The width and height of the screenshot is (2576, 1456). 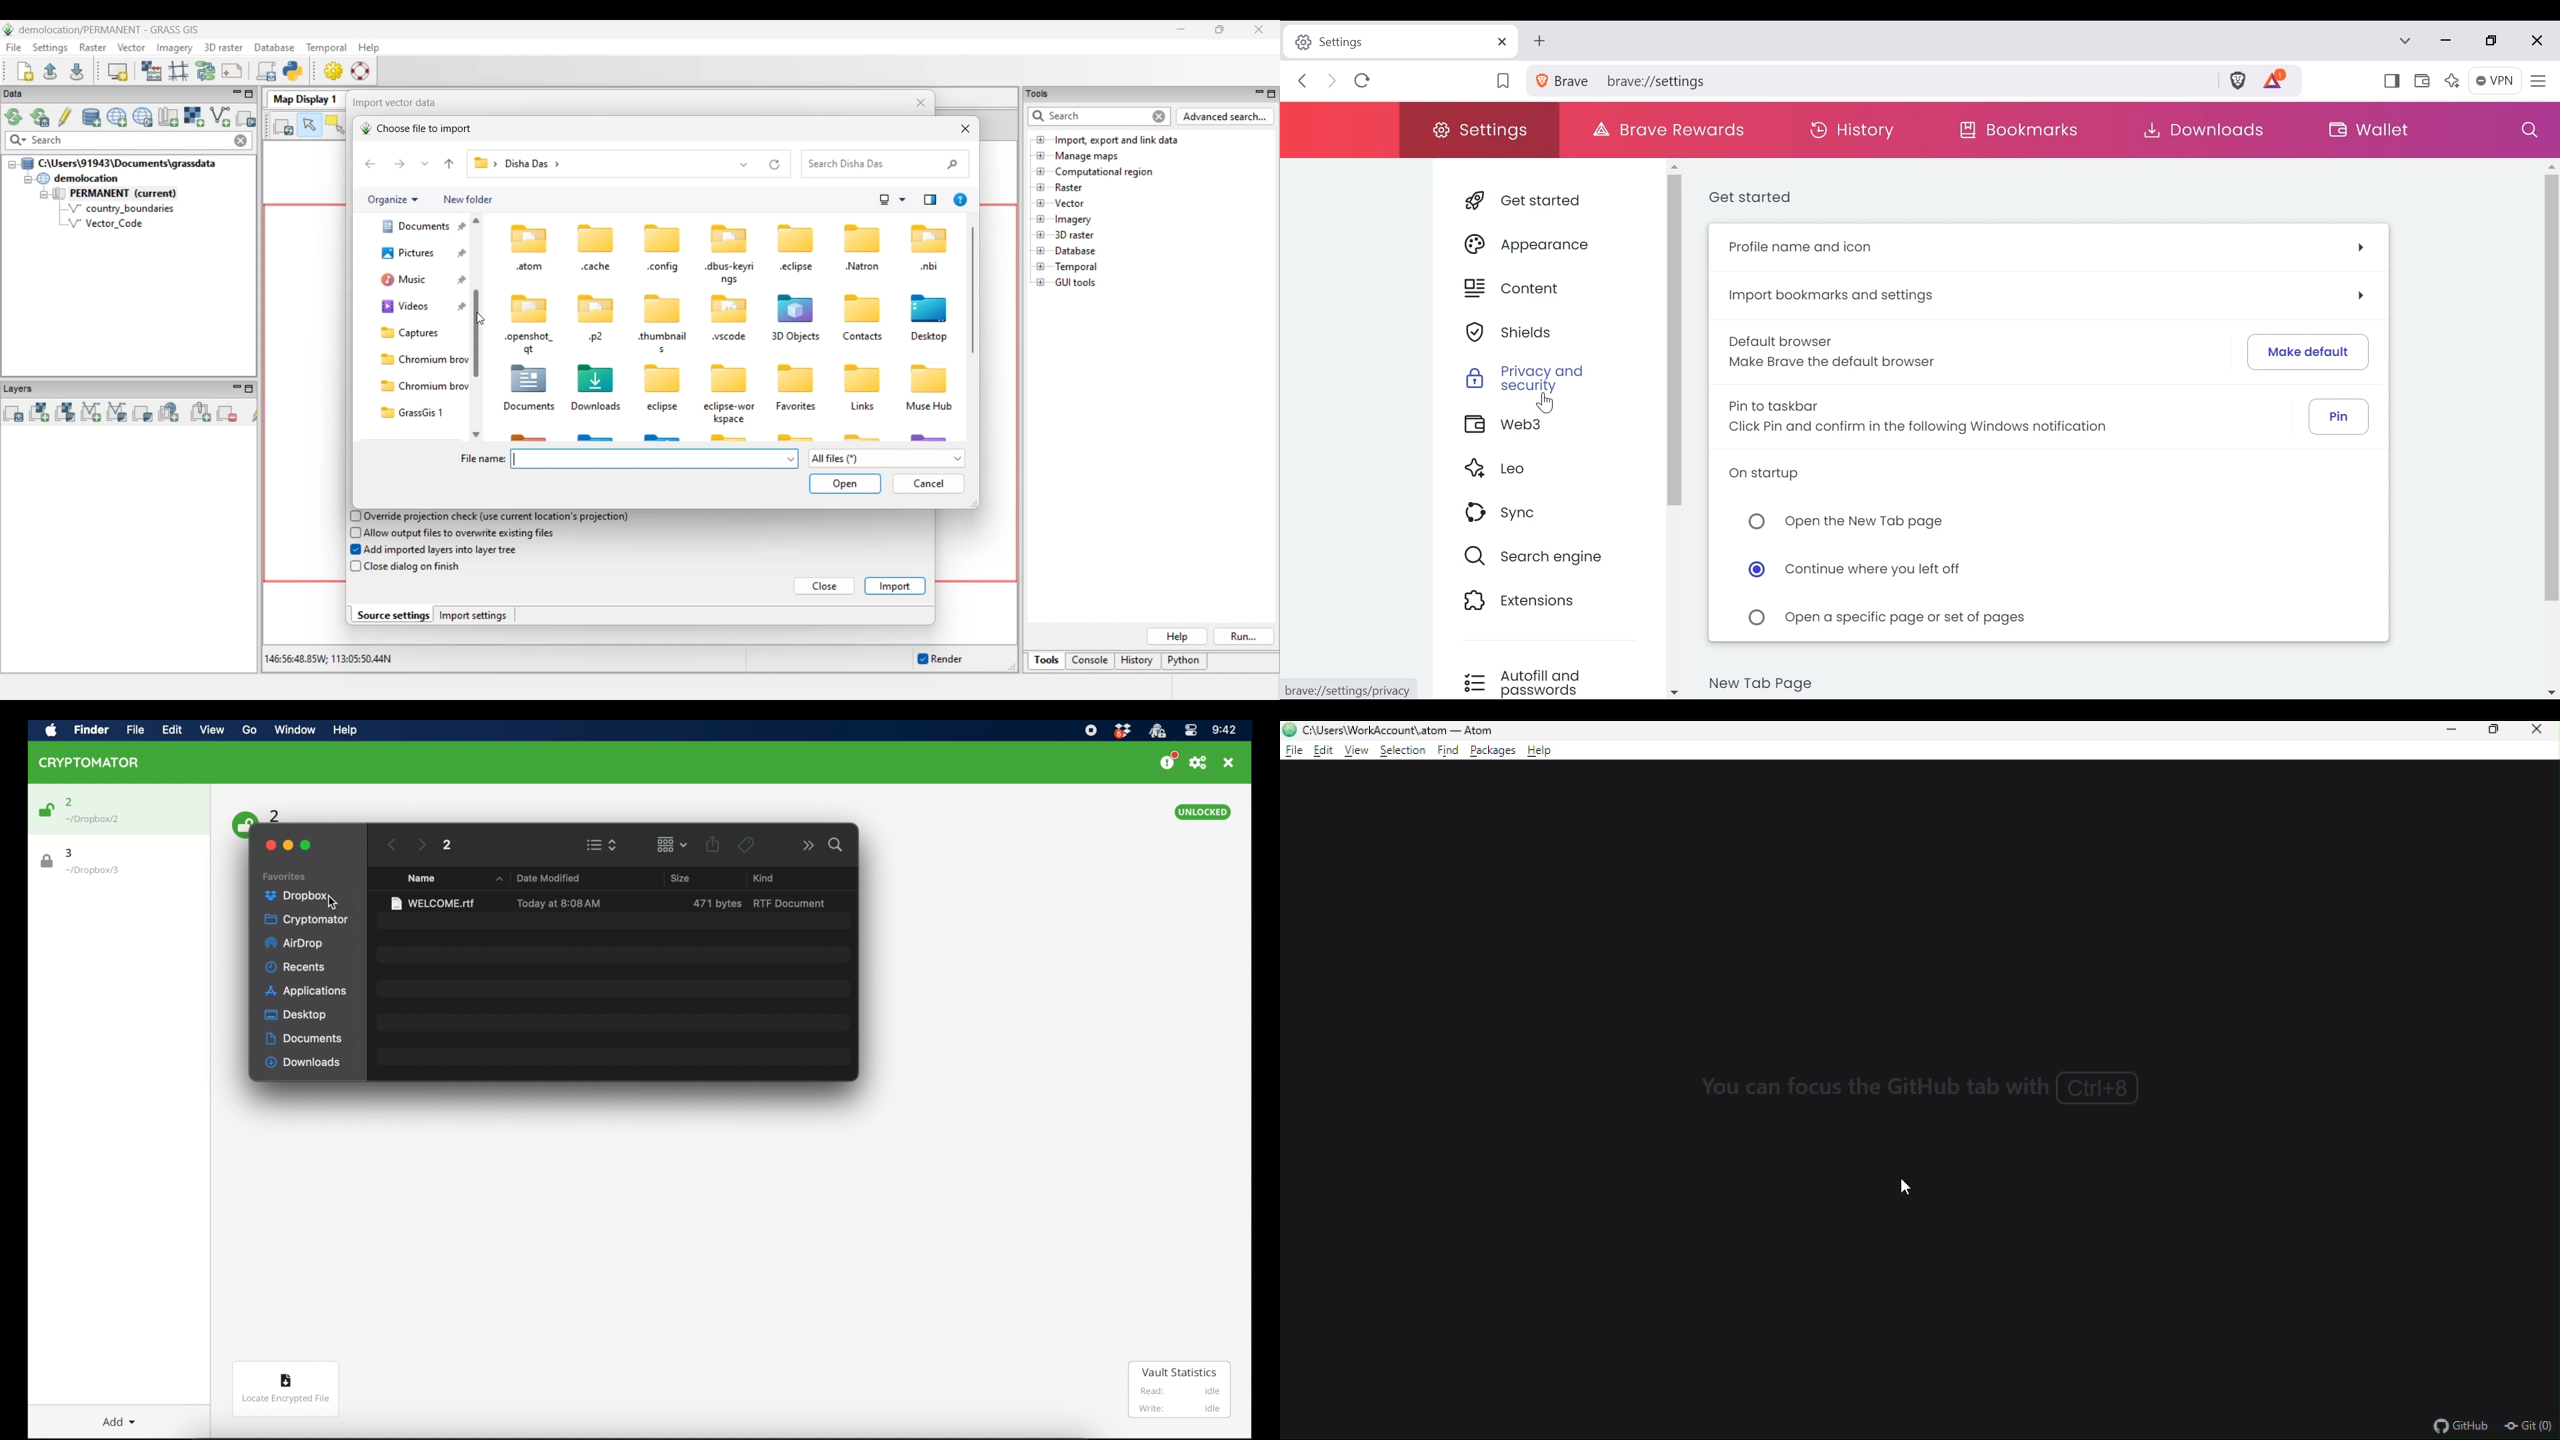 What do you see at coordinates (2045, 416) in the screenshot?
I see `Pin to Taskbar` at bounding box center [2045, 416].